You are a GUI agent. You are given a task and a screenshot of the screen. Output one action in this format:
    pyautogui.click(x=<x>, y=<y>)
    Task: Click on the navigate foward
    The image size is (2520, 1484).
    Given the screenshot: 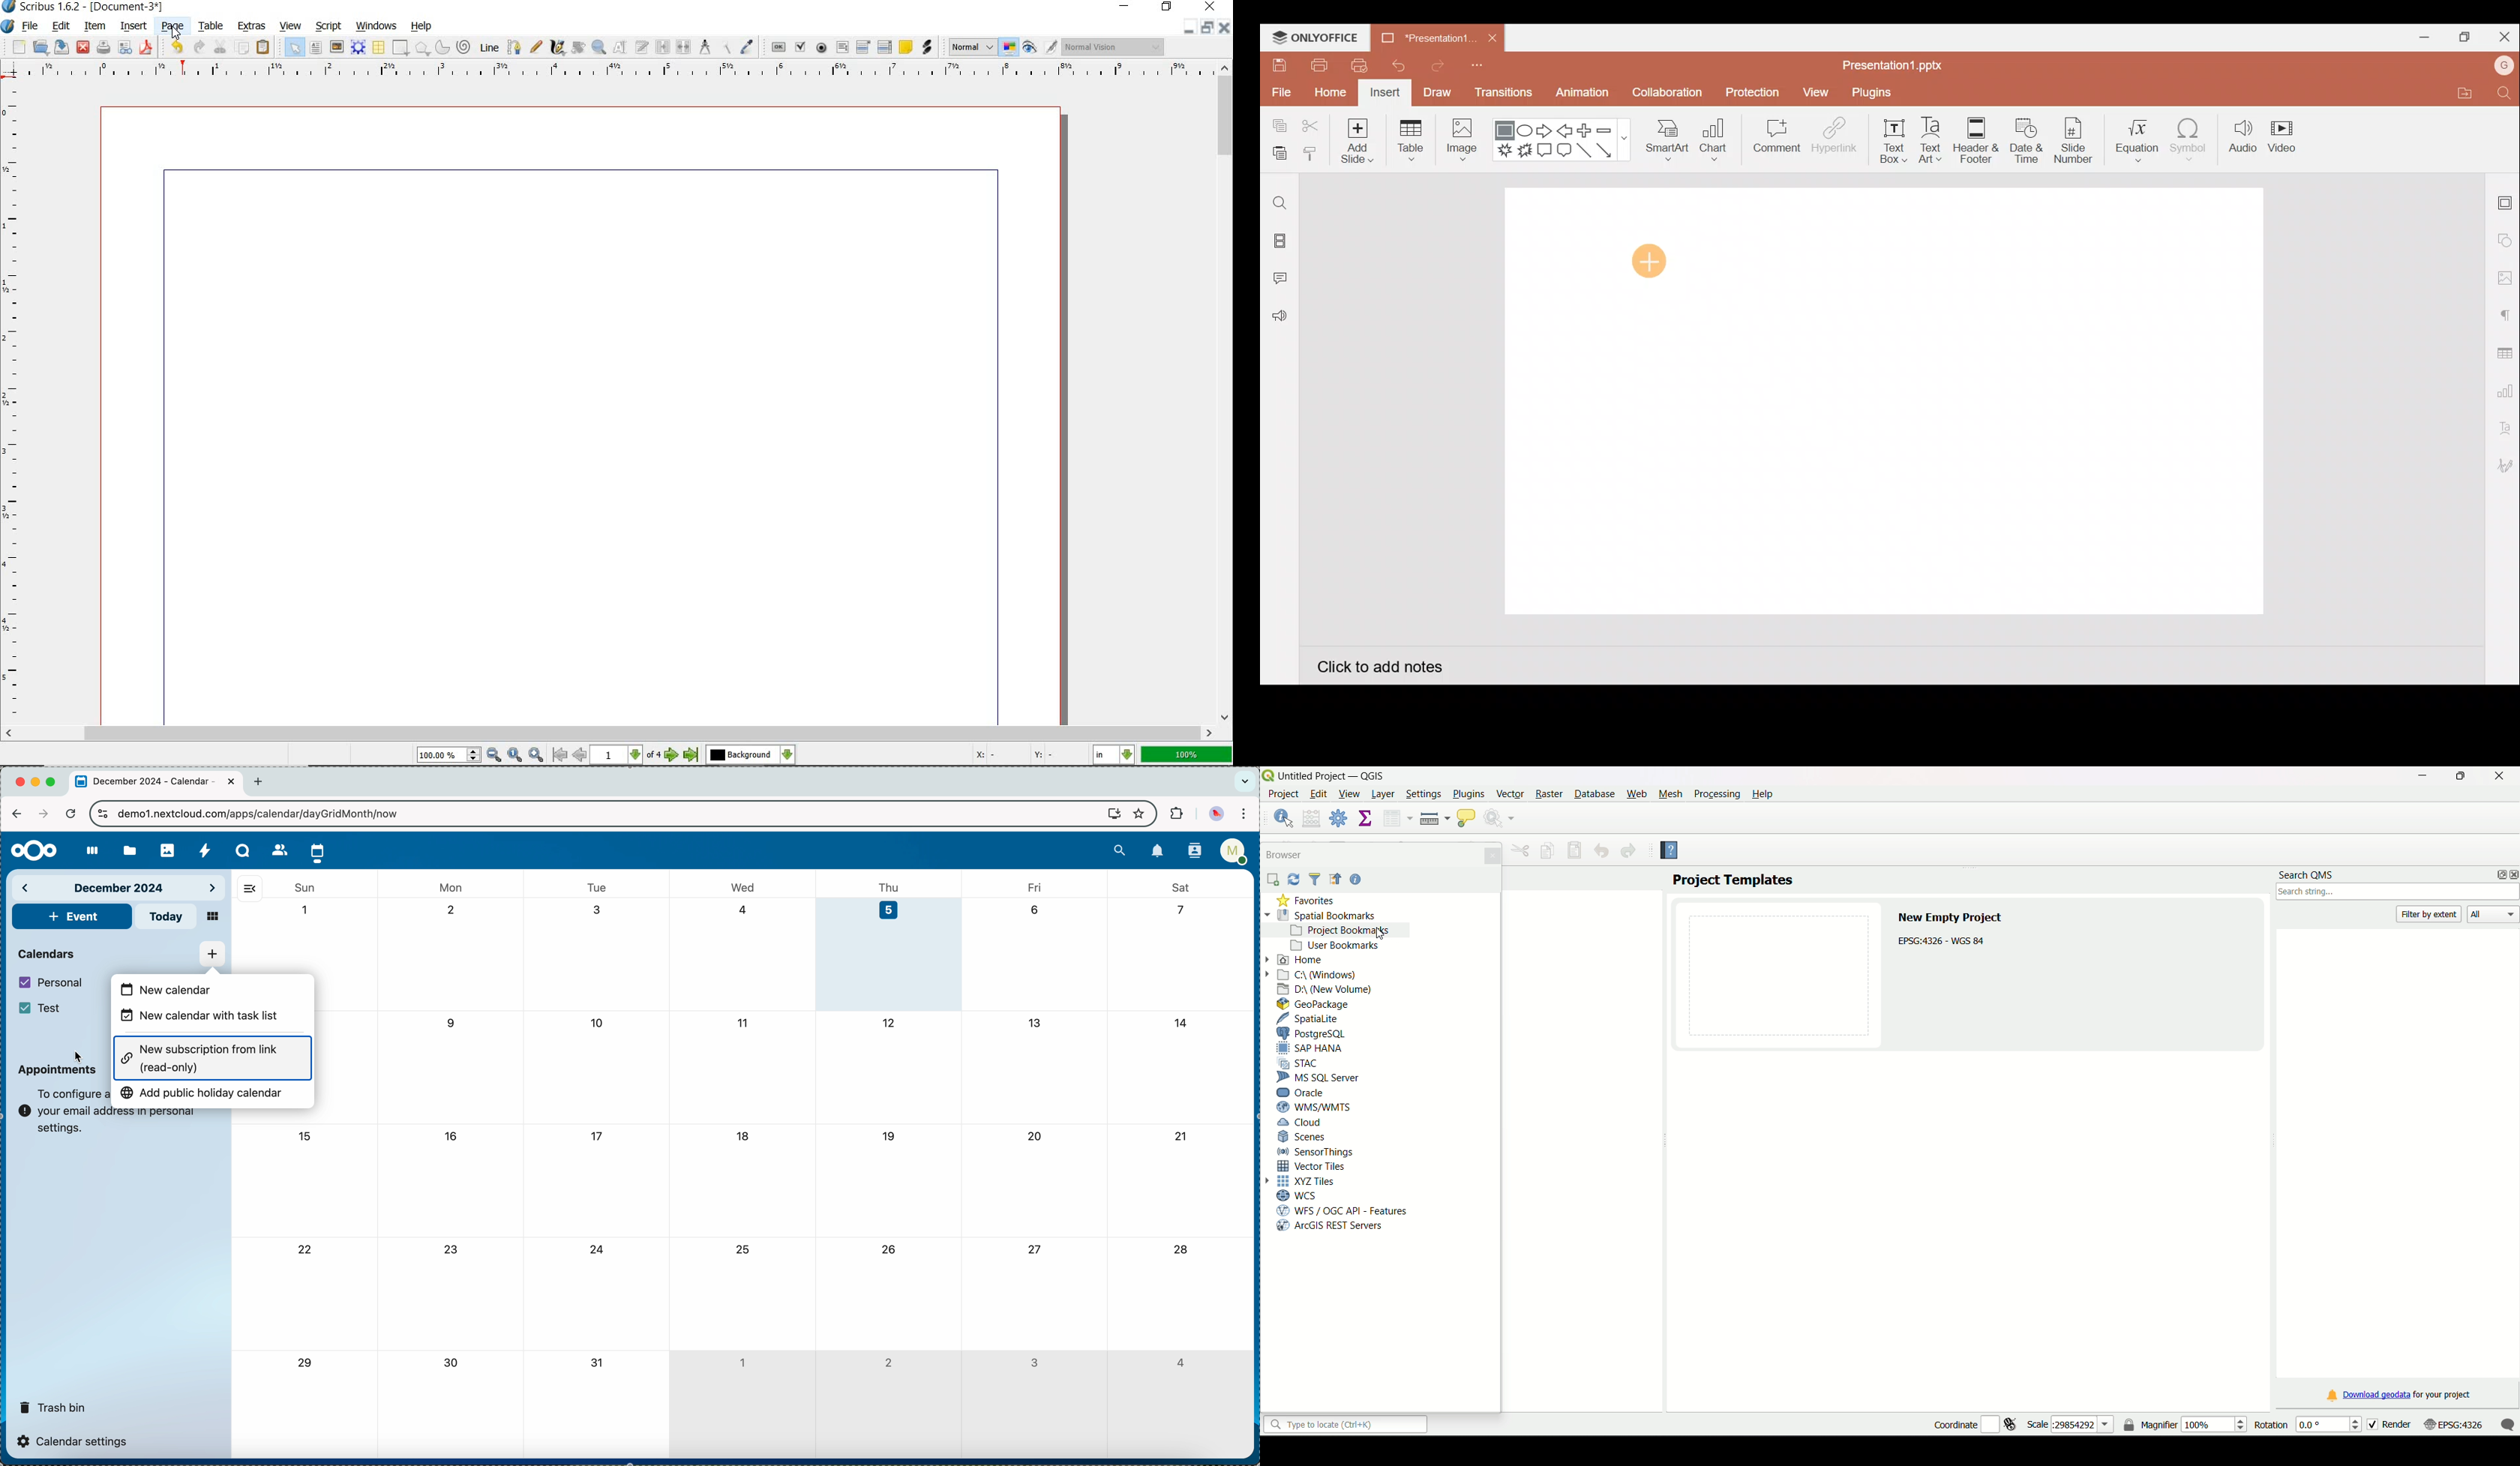 What is the action you would take?
    pyautogui.click(x=42, y=814)
    